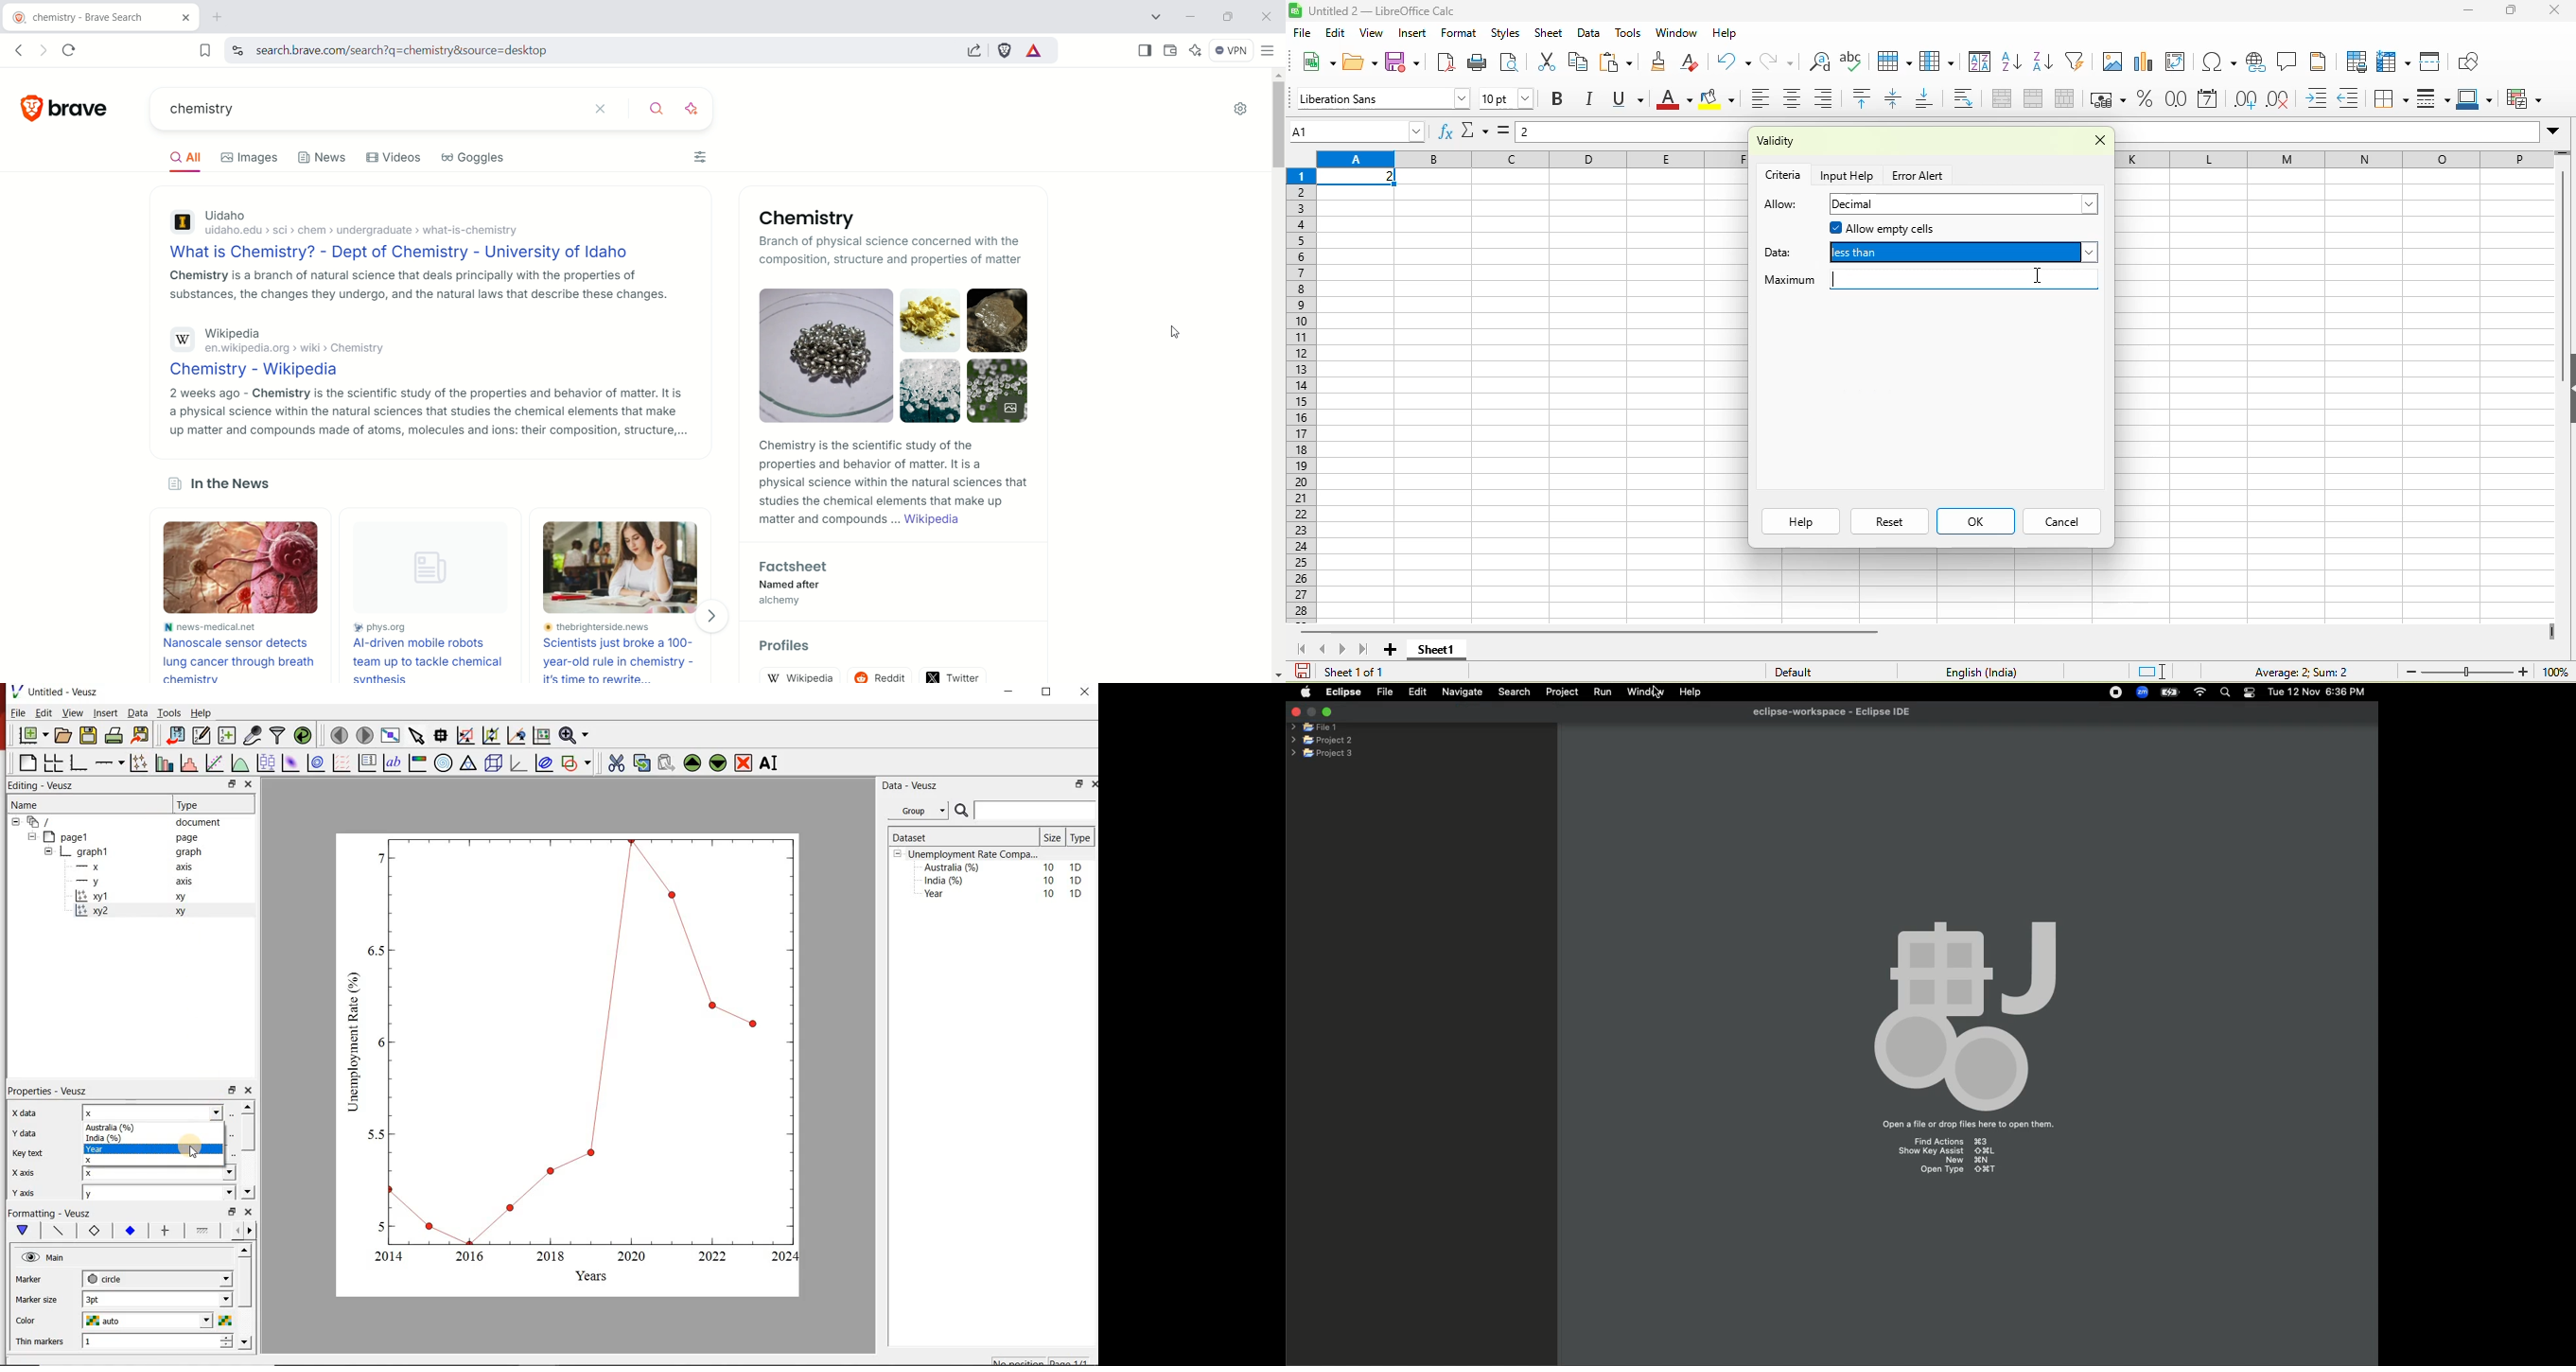 This screenshot has height=1372, width=2576. What do you see at coordinates (1634, 134) in the screenshot?
I see `formula bar` at bounding box center [1634, 134].